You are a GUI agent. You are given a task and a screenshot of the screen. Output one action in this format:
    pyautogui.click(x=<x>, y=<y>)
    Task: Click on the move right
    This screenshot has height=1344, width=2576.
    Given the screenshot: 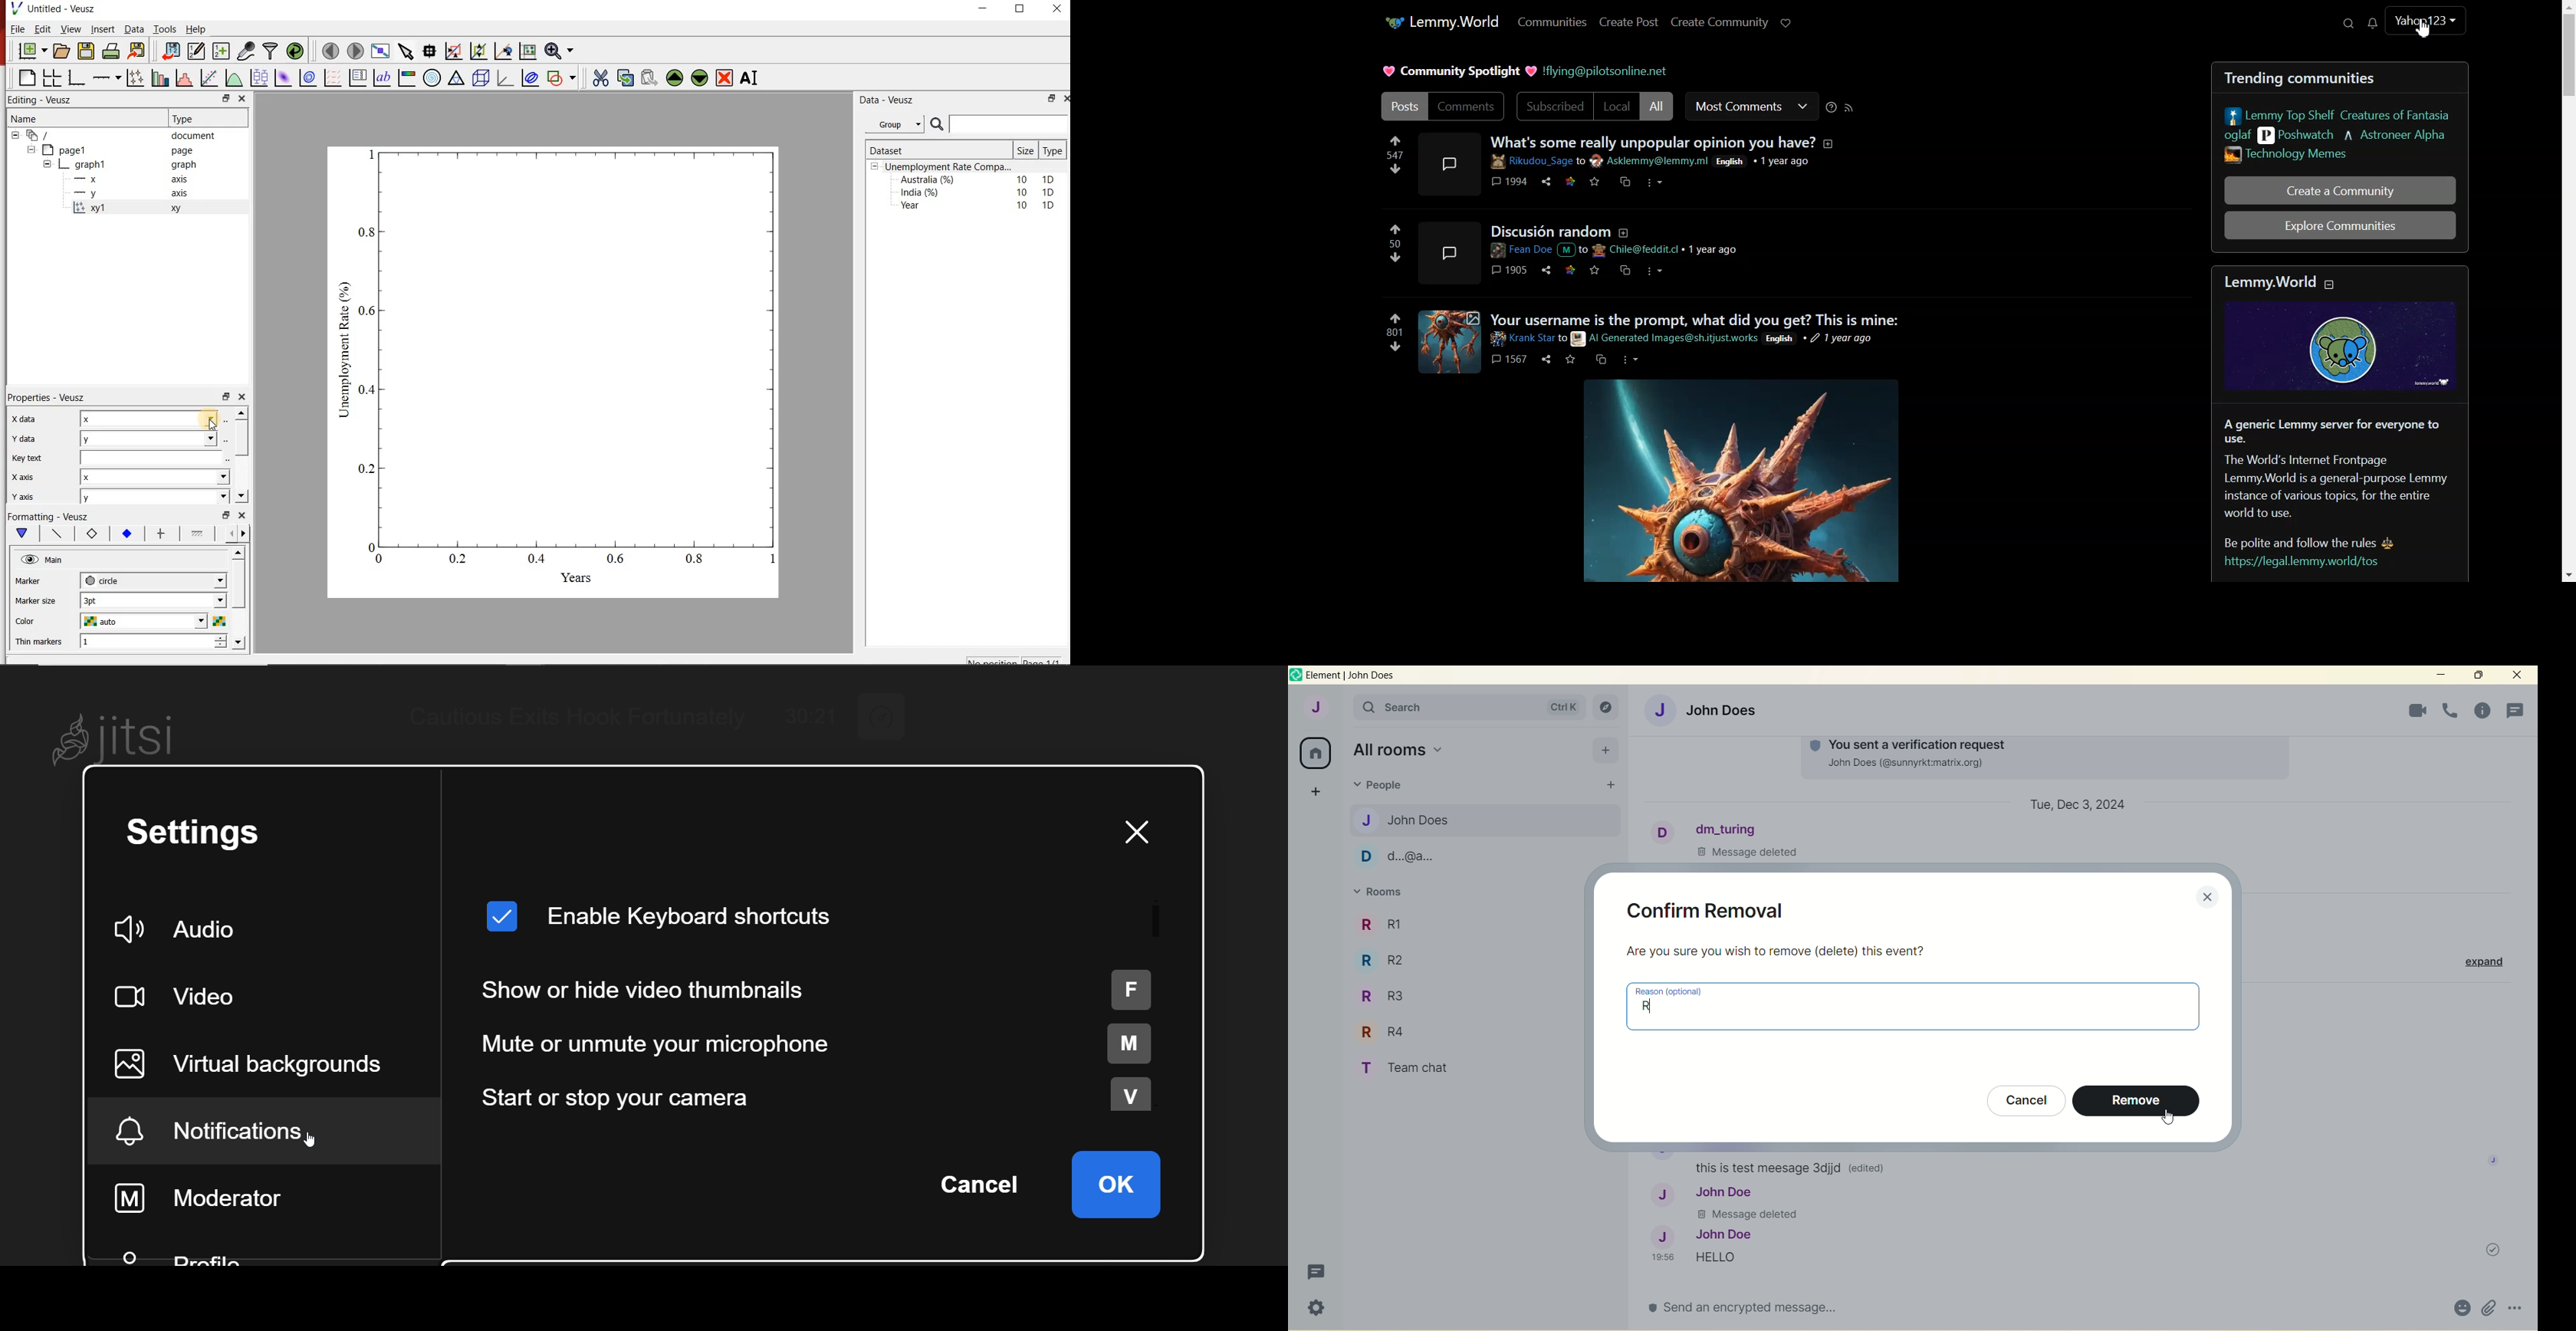 What is the action you would take?
    pyautogui.click(x=243, y=534)
    